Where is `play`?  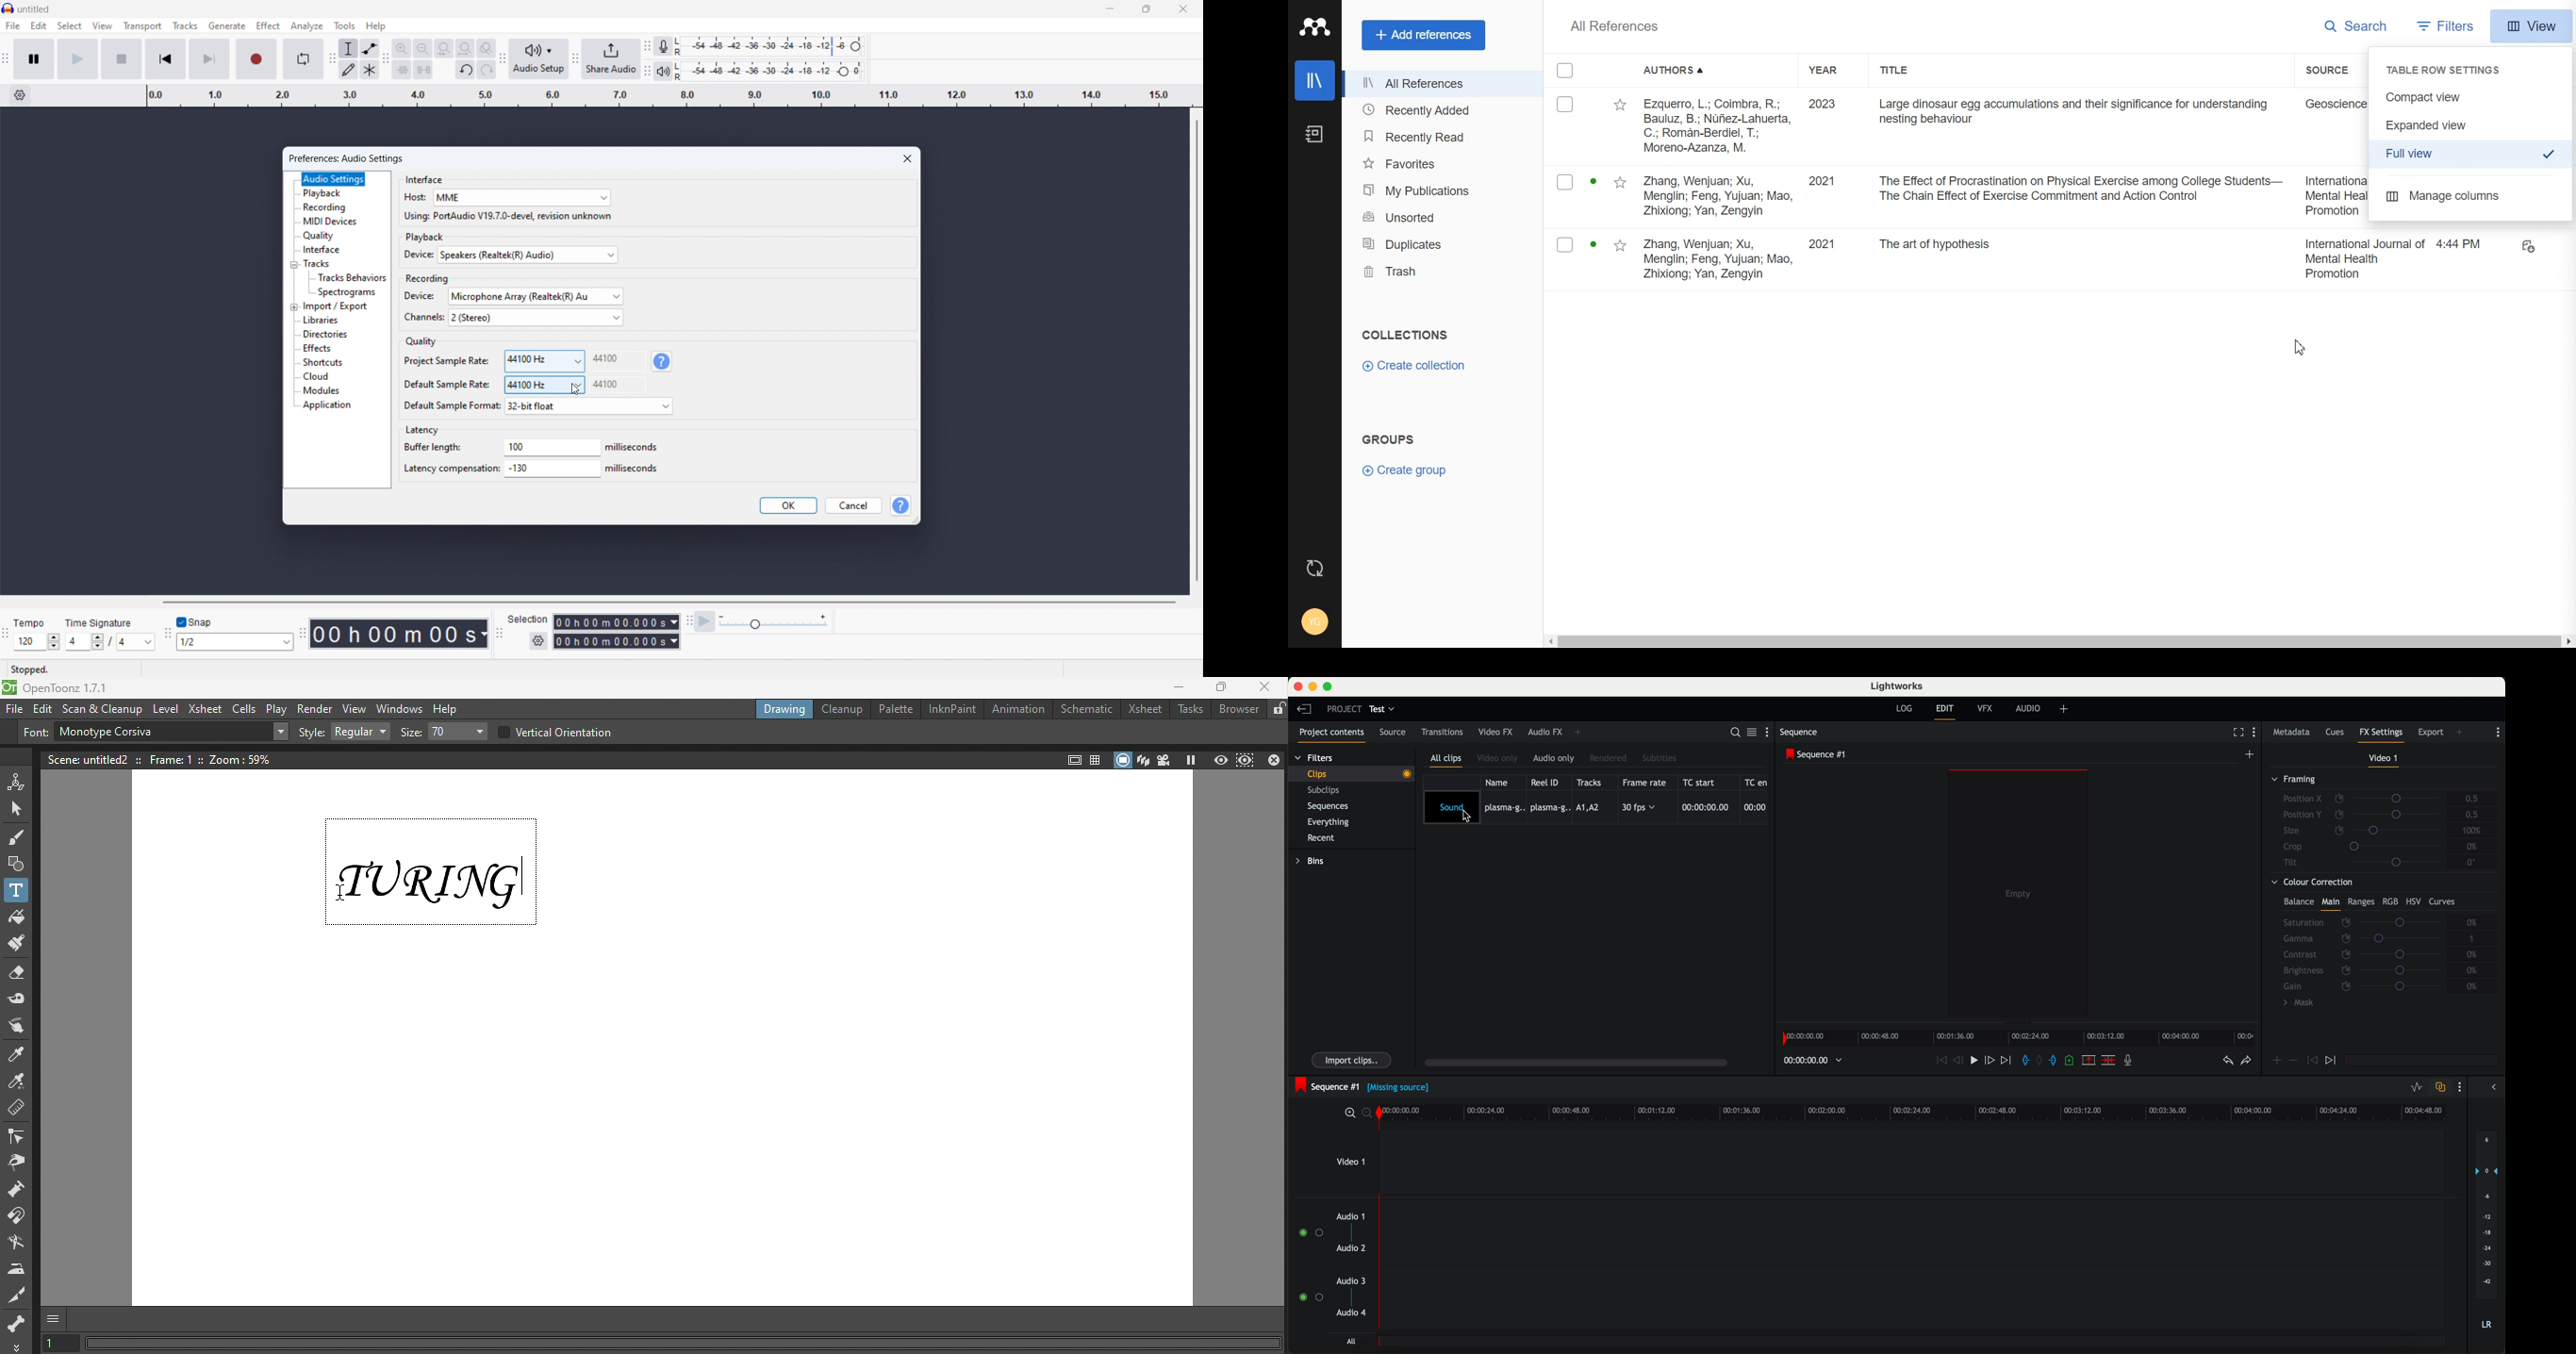
play is located at coordinates (78, 58).